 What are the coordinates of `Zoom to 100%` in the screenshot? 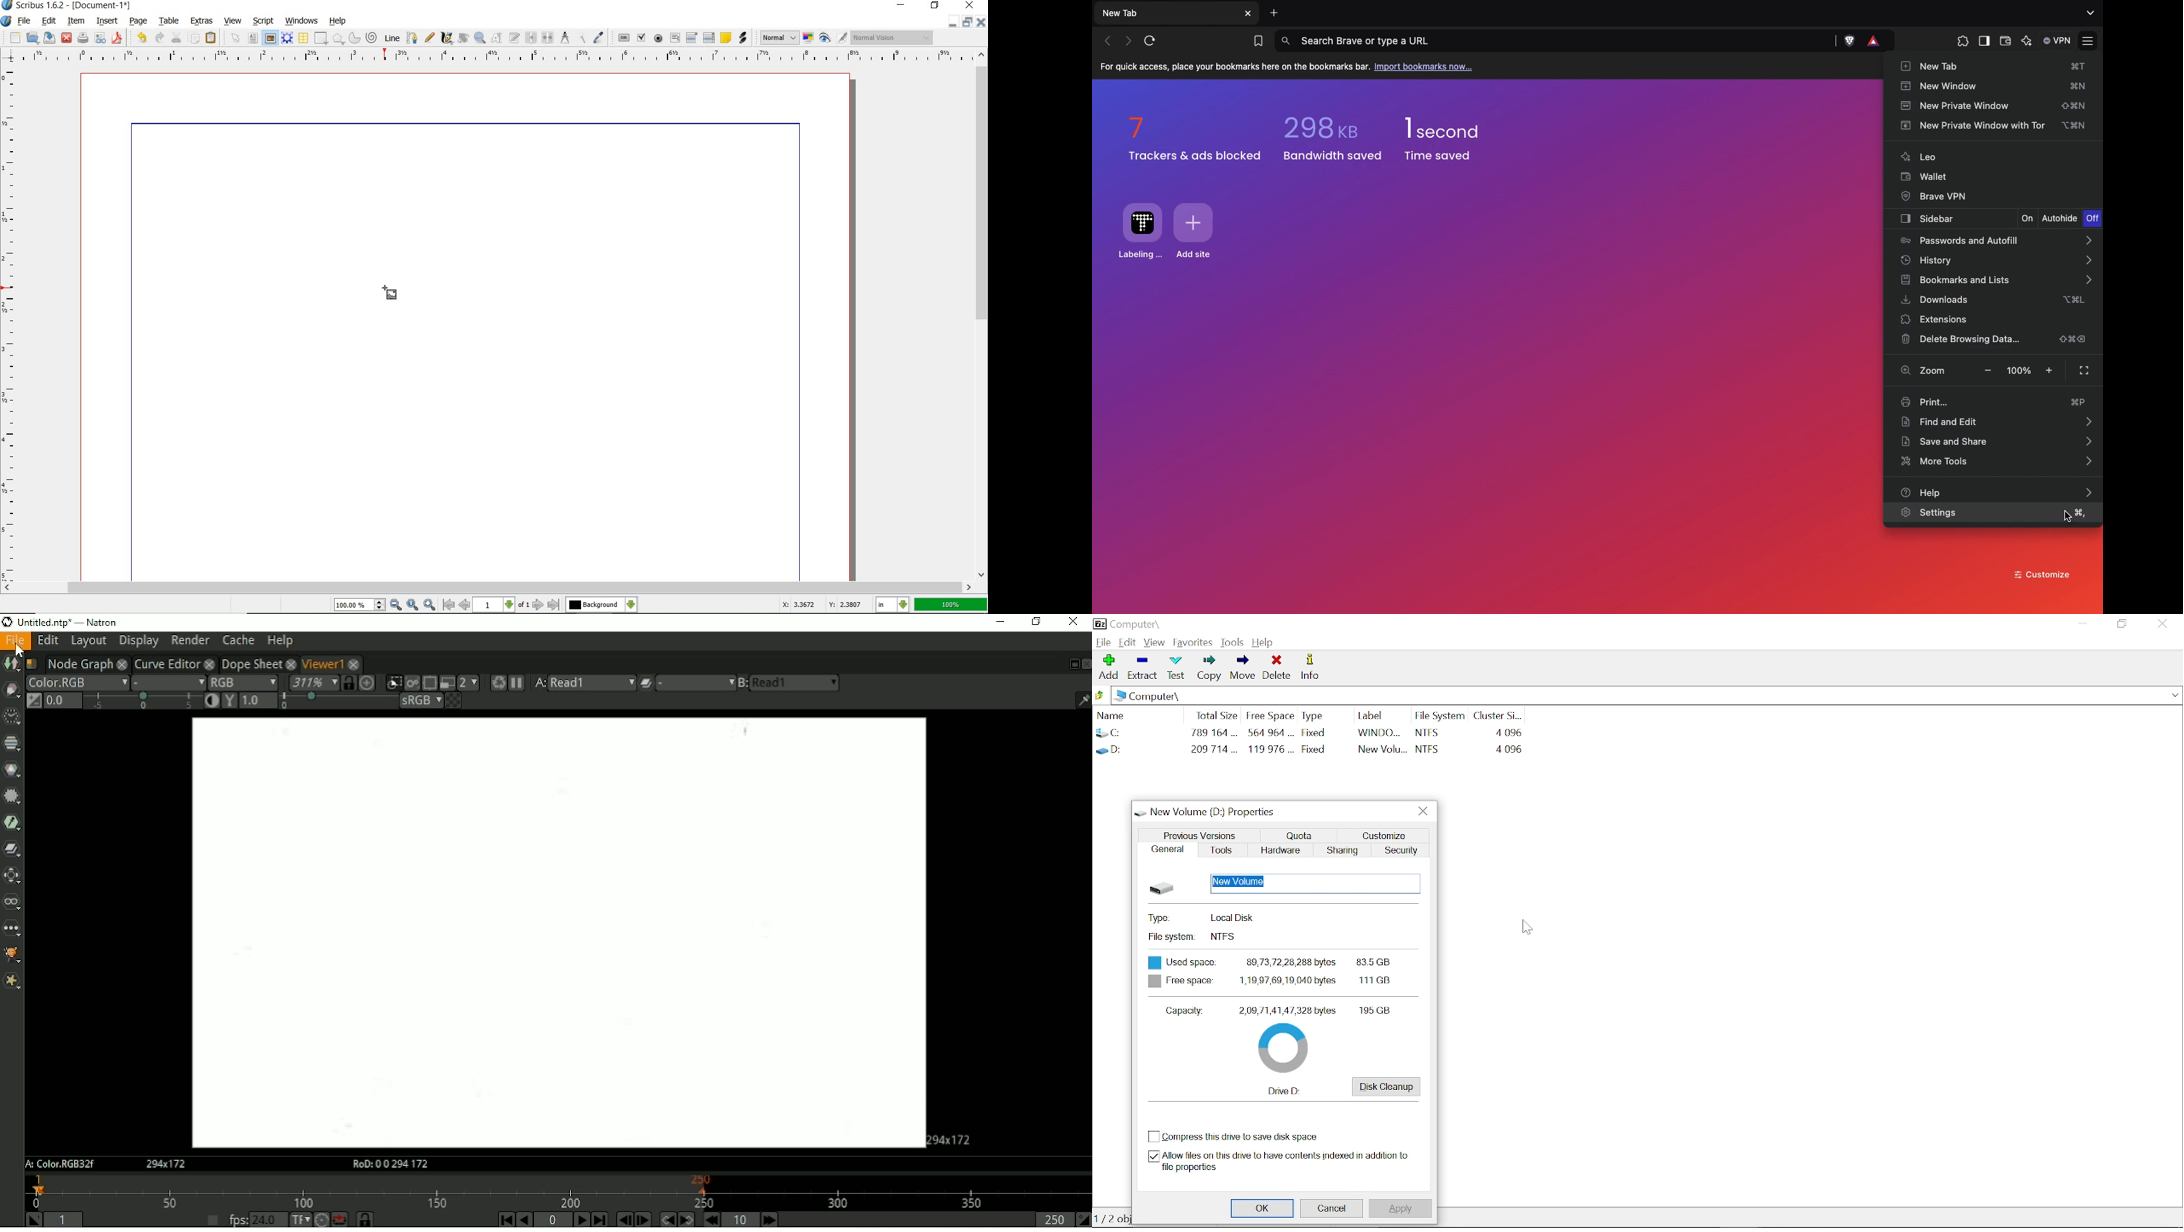 It's located at (413, 605).